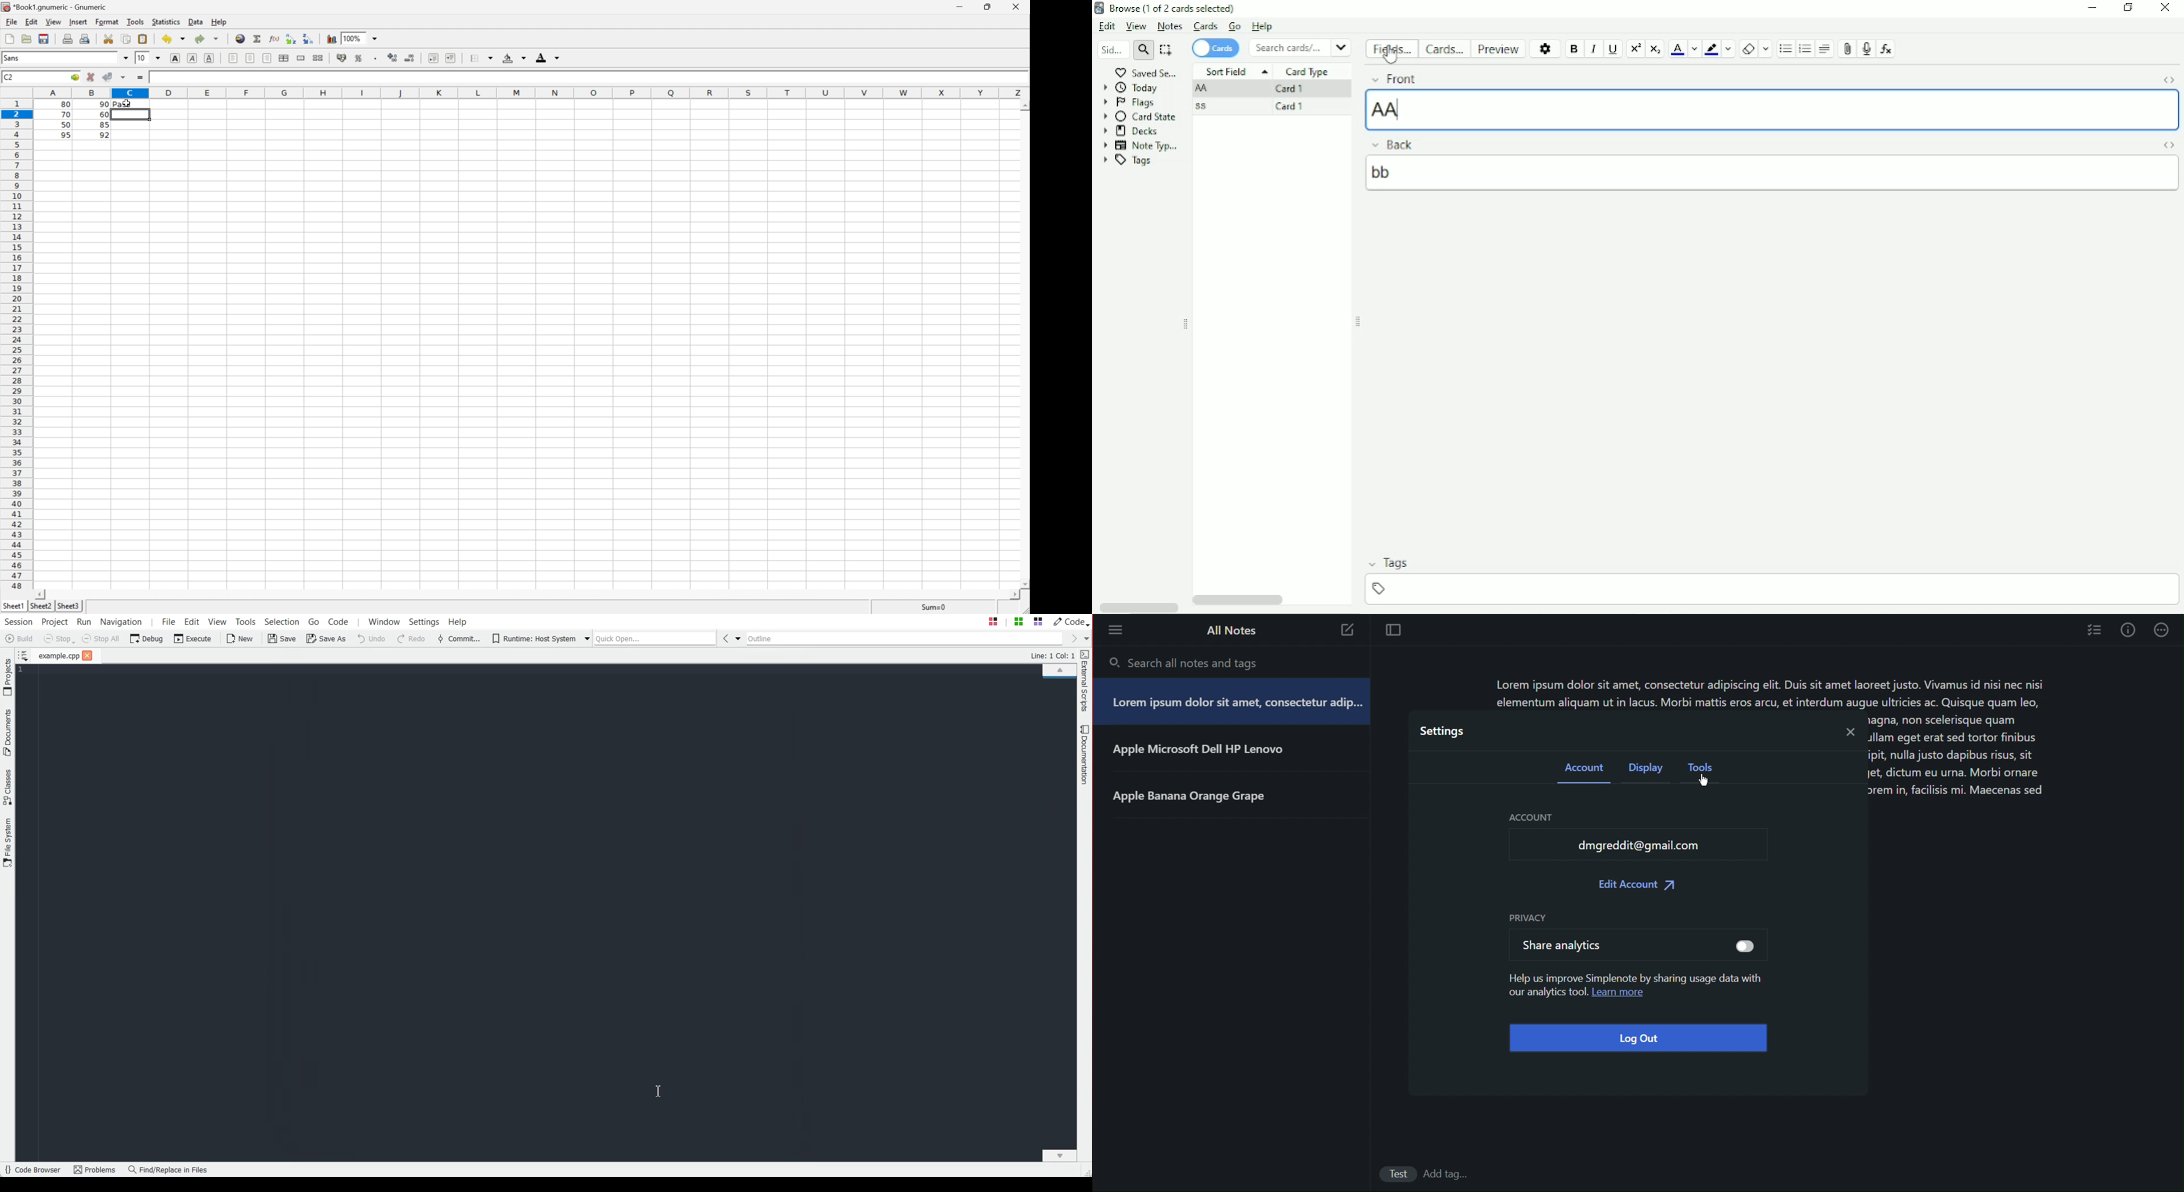 The image size is (2184, 1204). What do you see at coordinates (1405, 144) in the screenshot?
I see `Back` at bounding box center [1405, 144].